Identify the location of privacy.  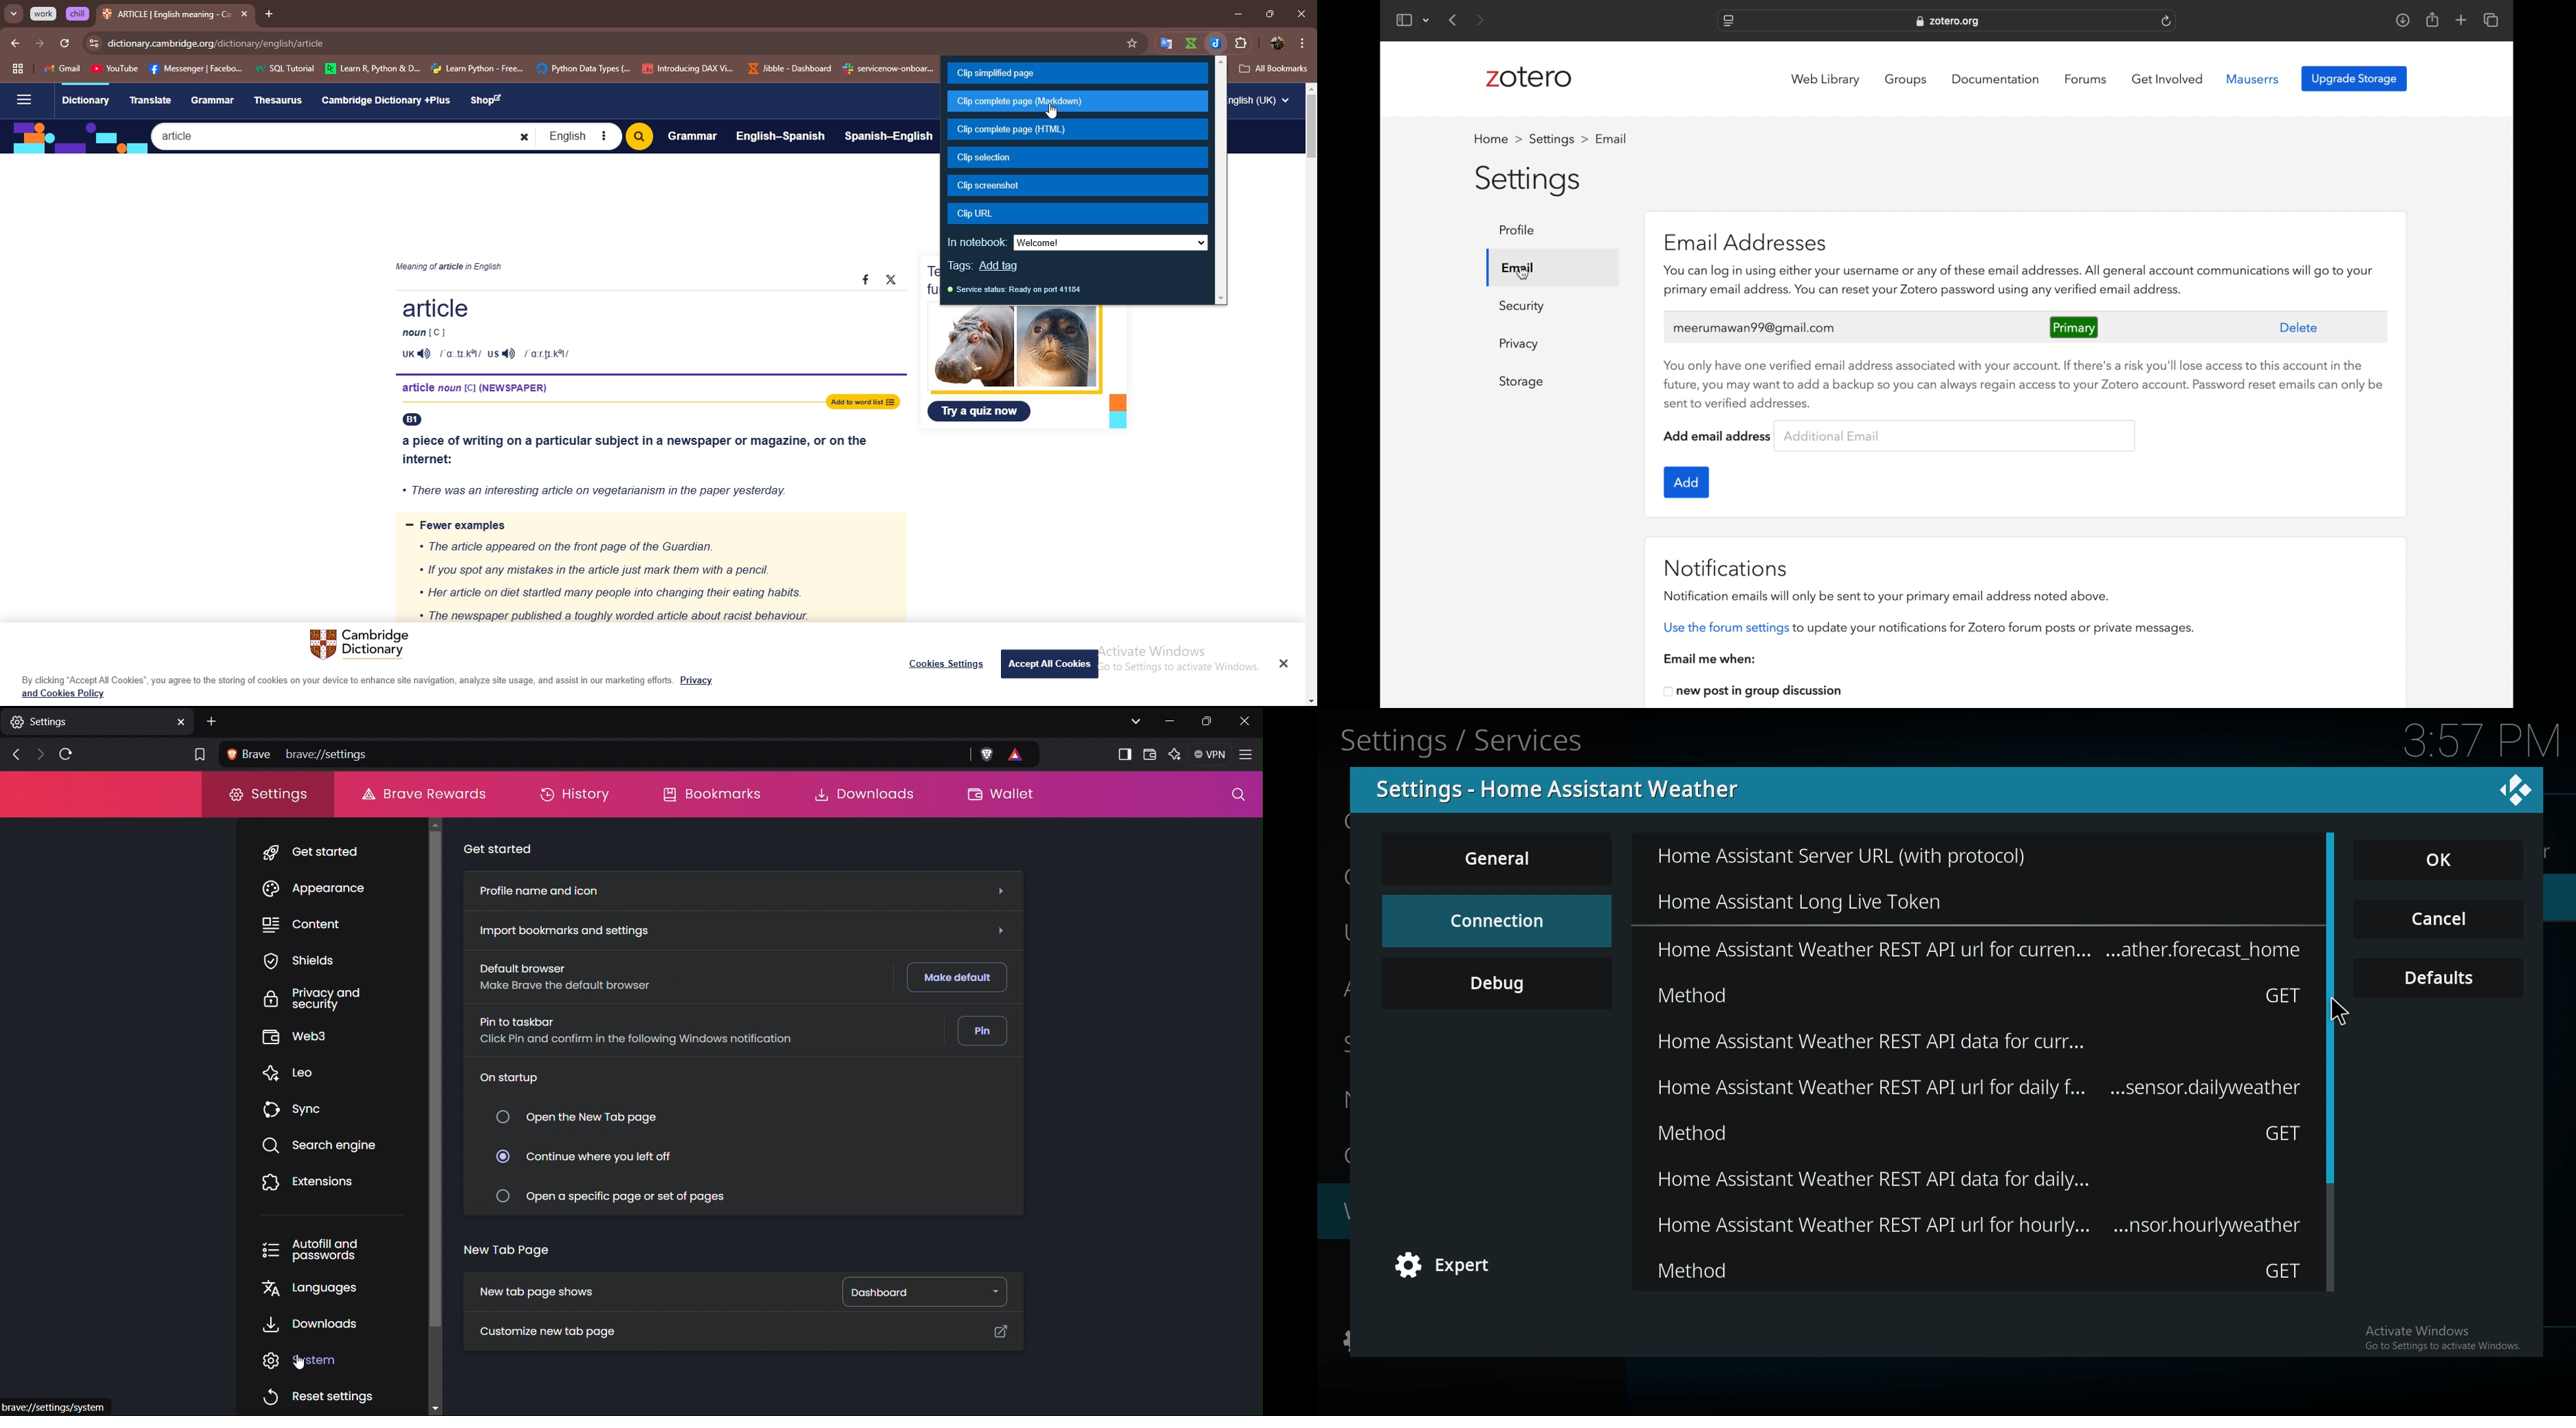
(1520, 344).